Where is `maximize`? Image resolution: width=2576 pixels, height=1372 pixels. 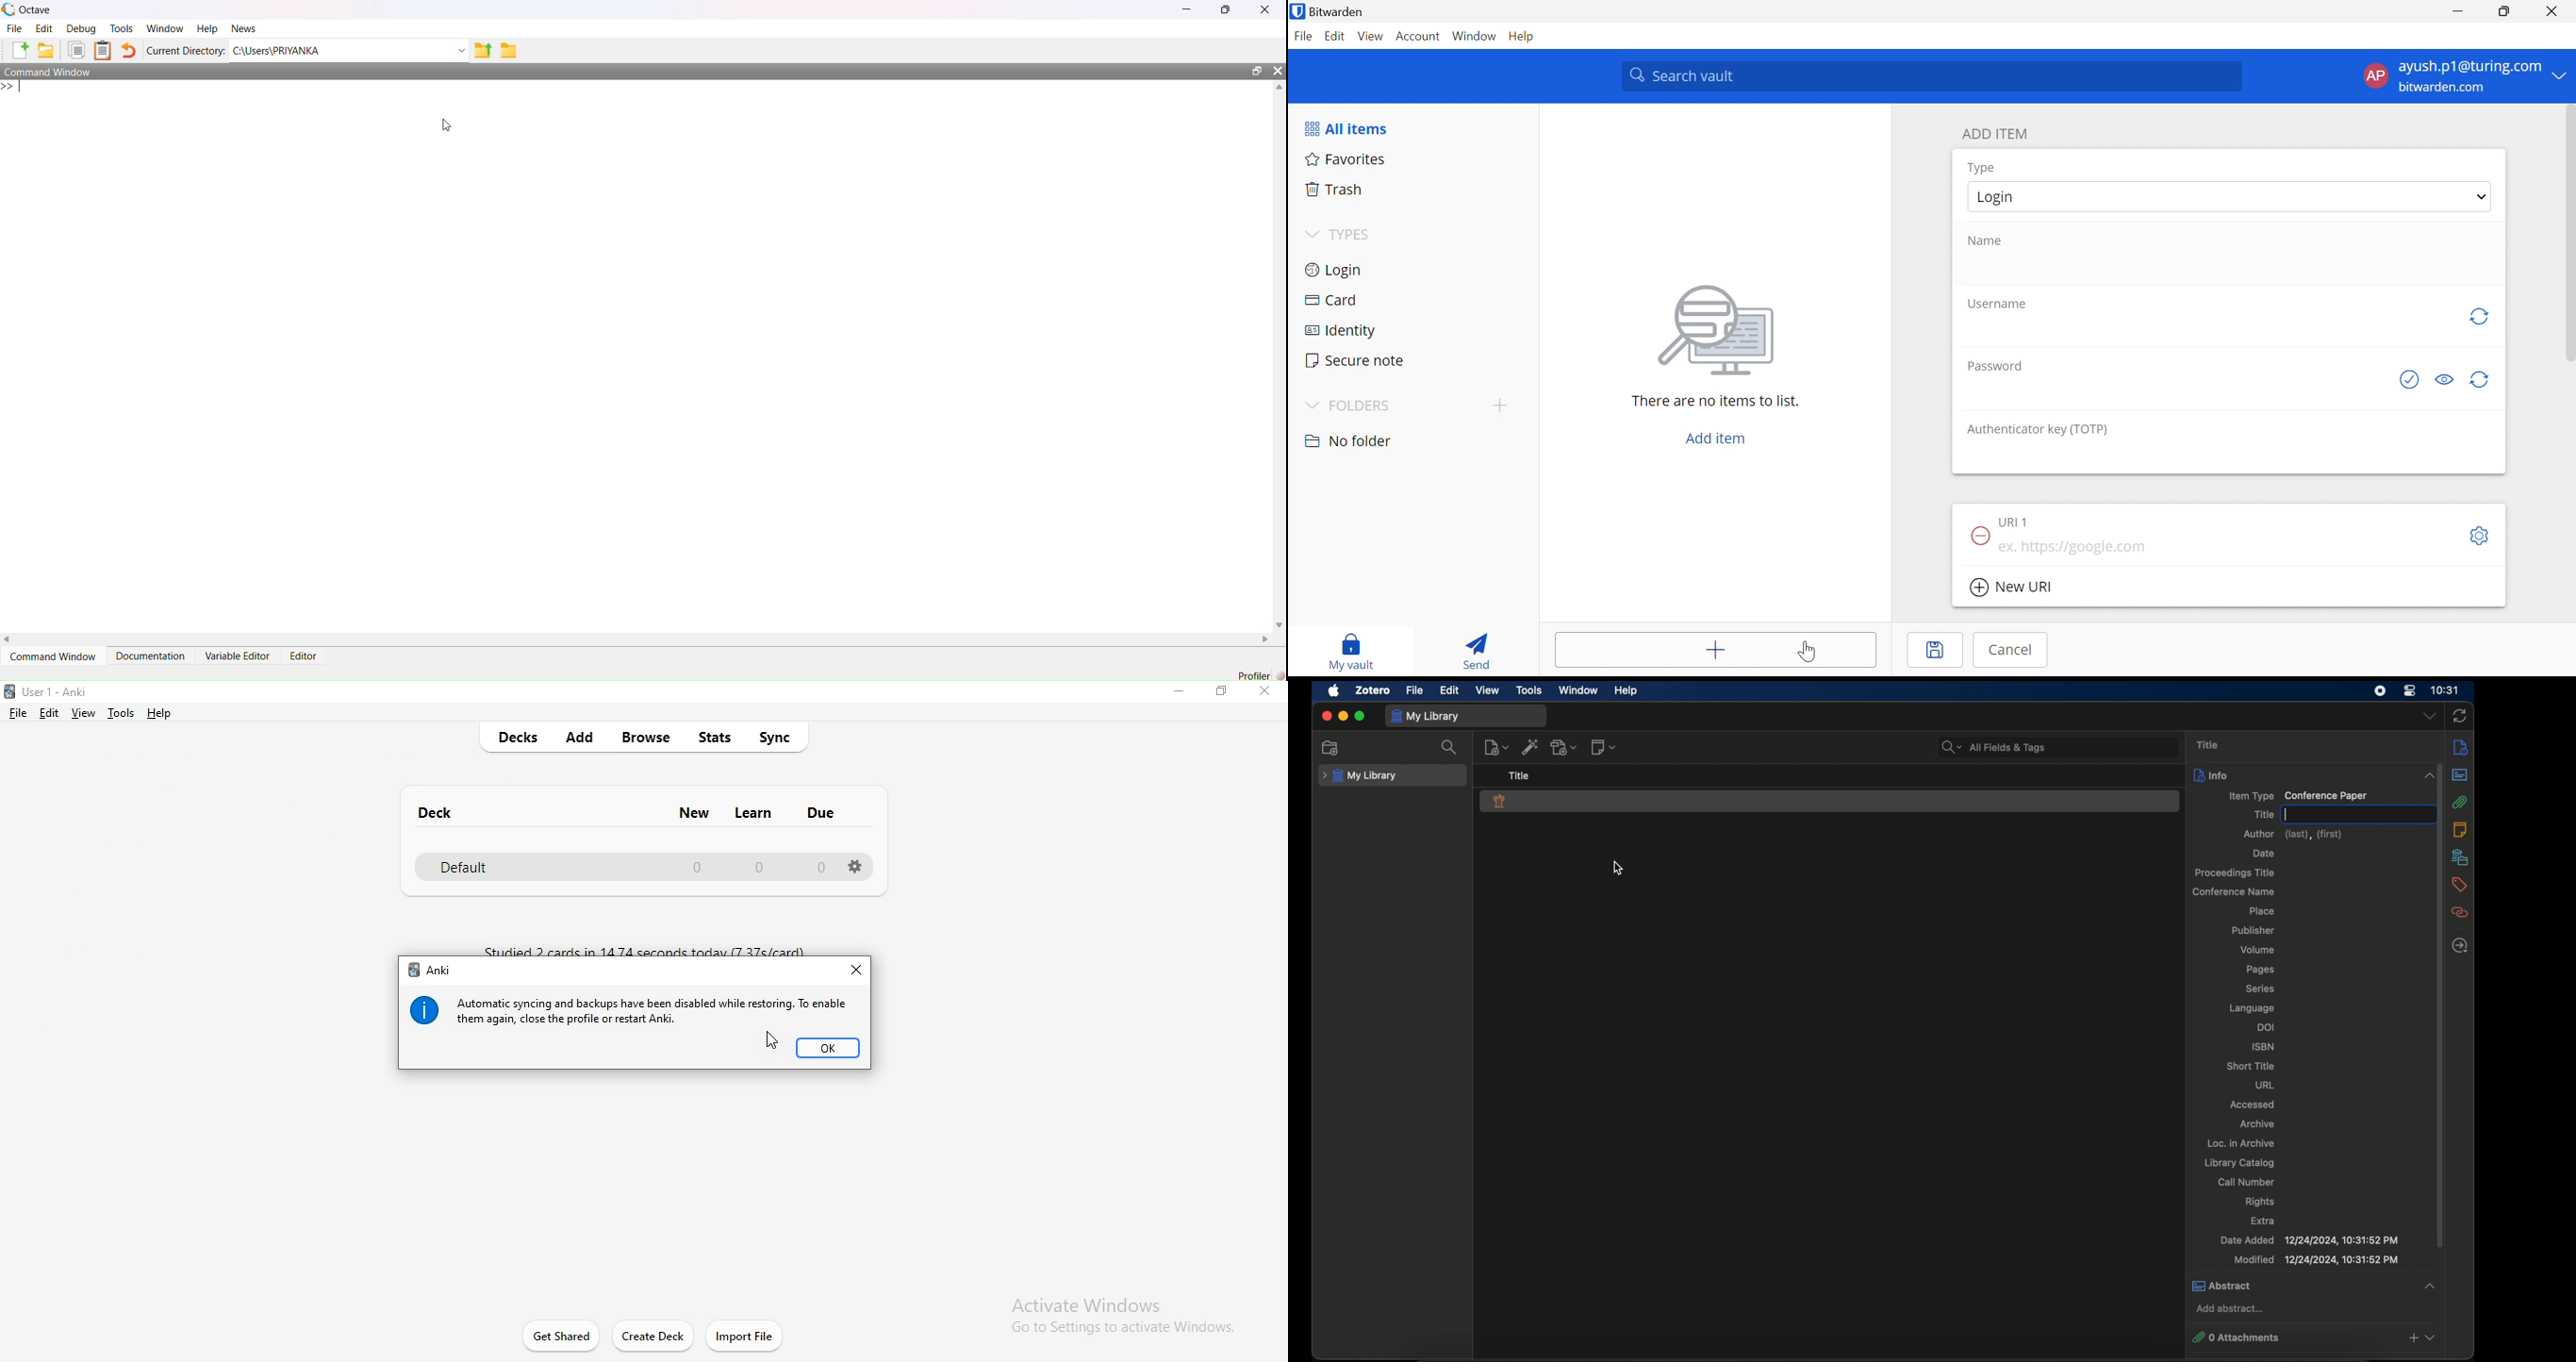 maximize is located at coordinates (1360, 716).